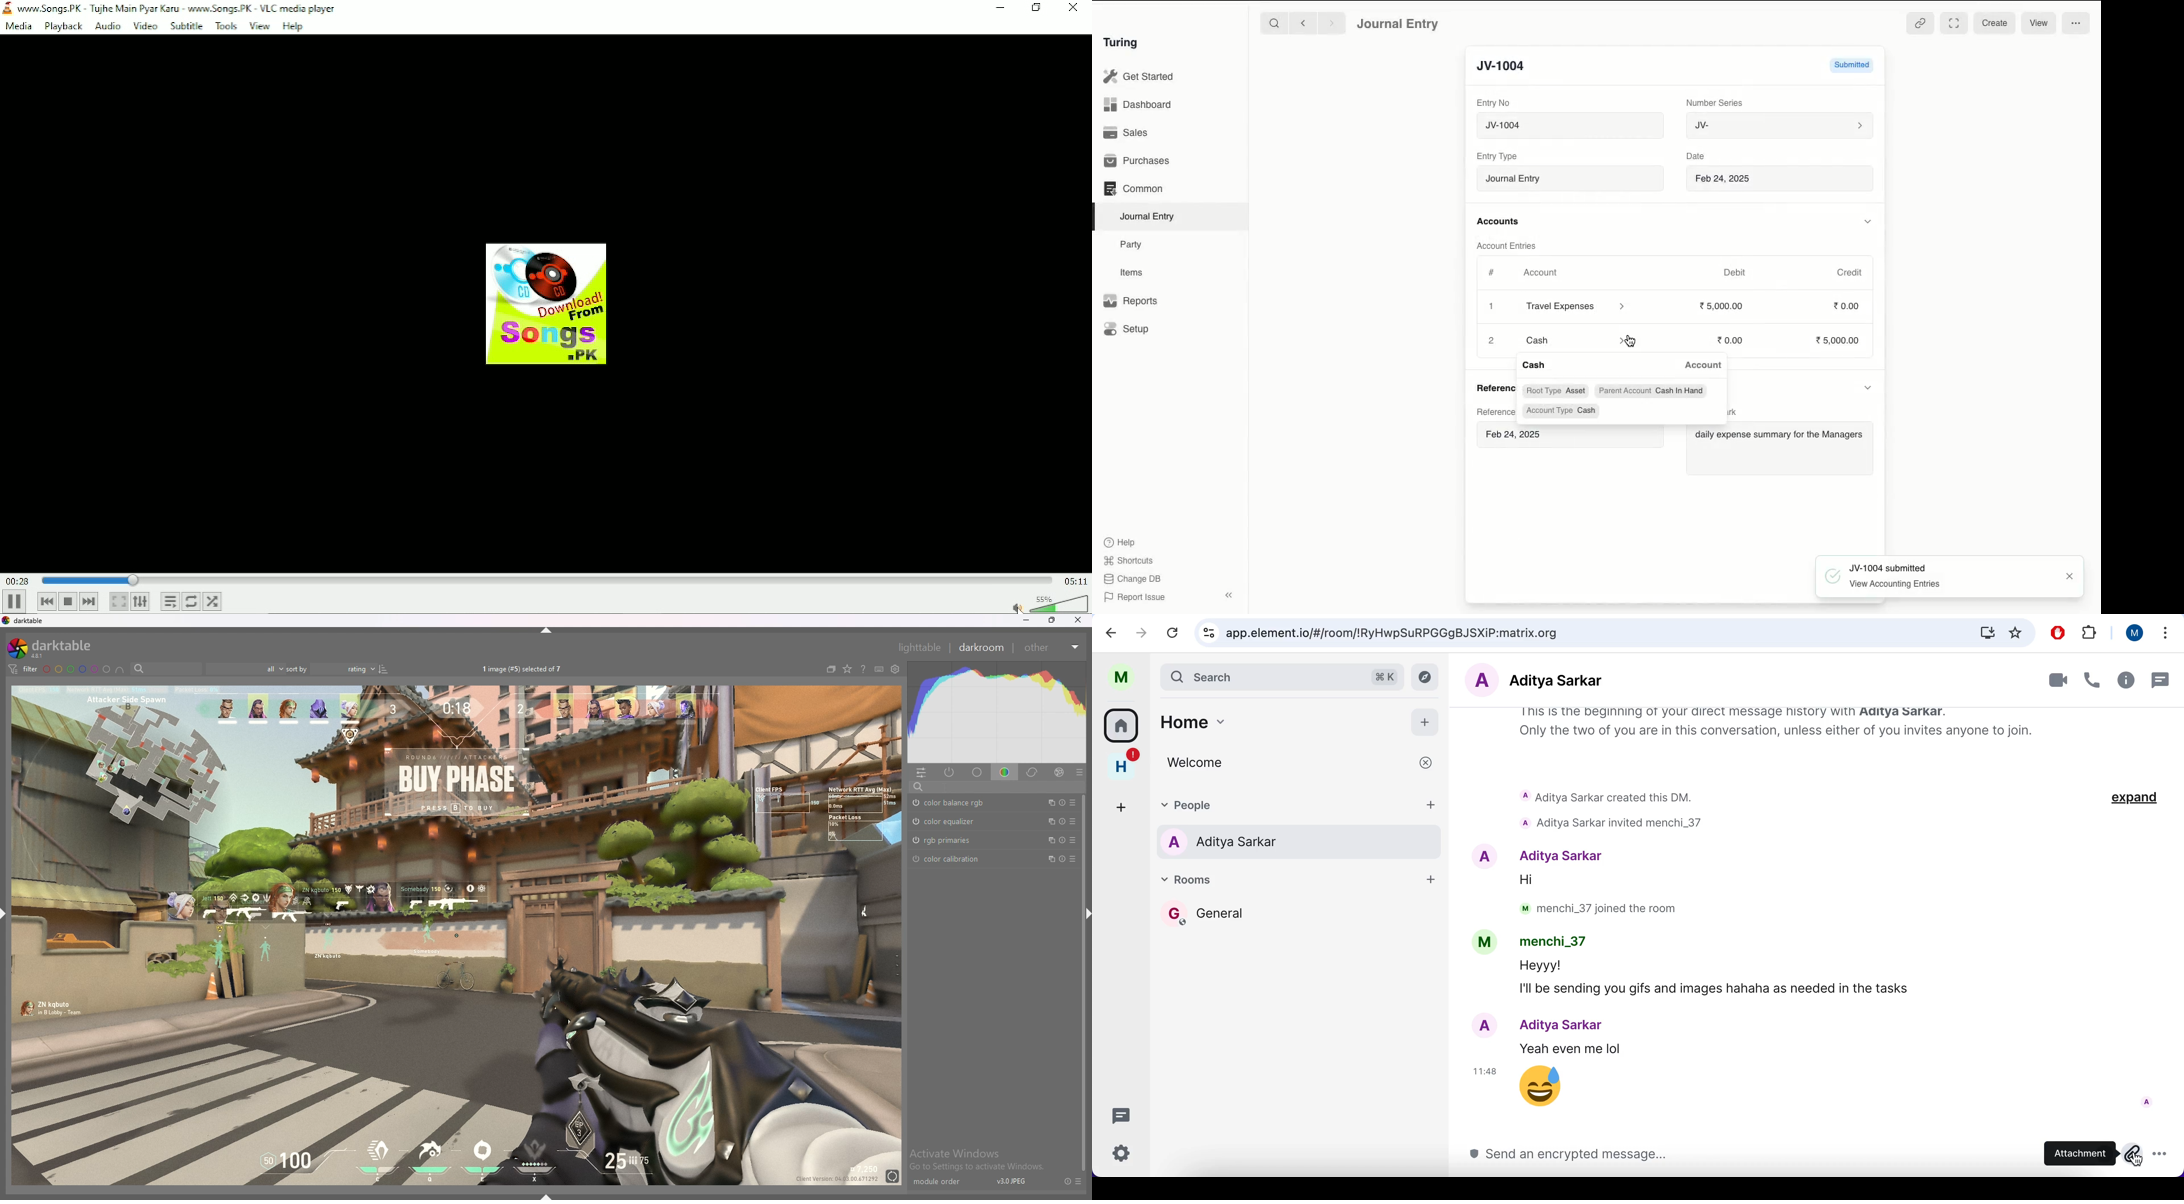 This screenshot has width=2184, height=1204. I want to click on 5000.00, so click(1723, 305).